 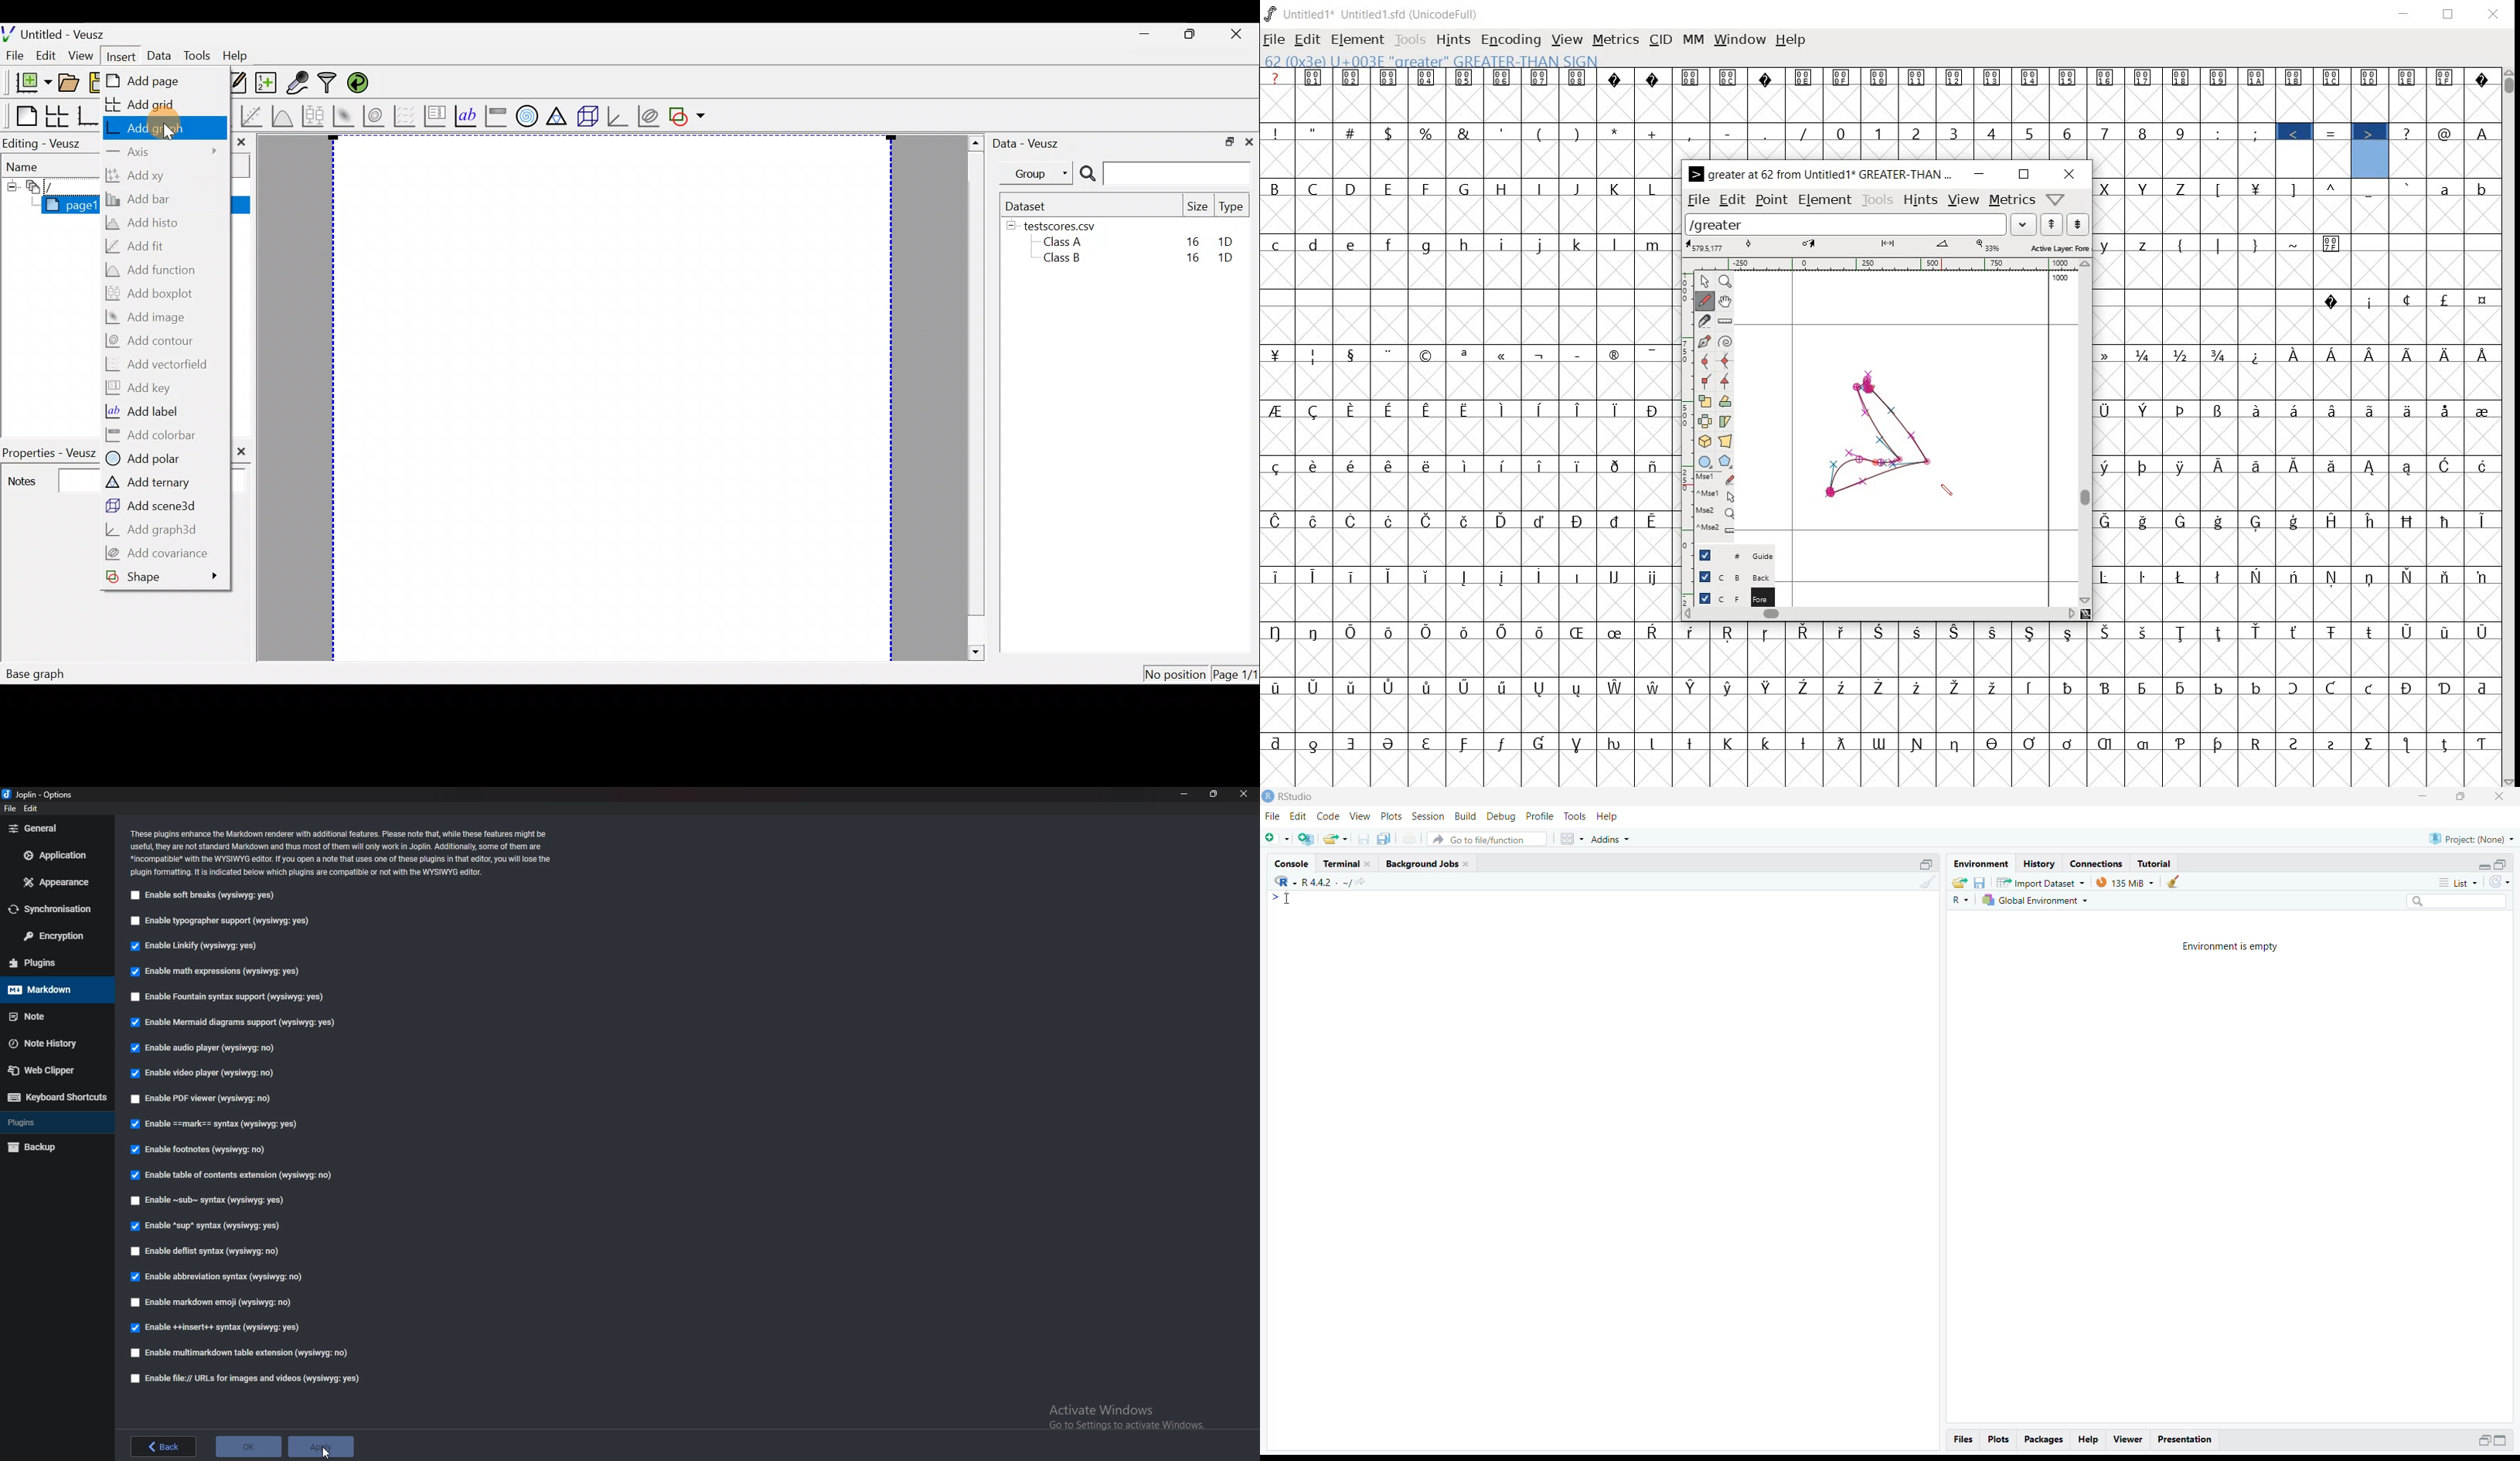 I want to click on close, so click(x=1243, y=794).